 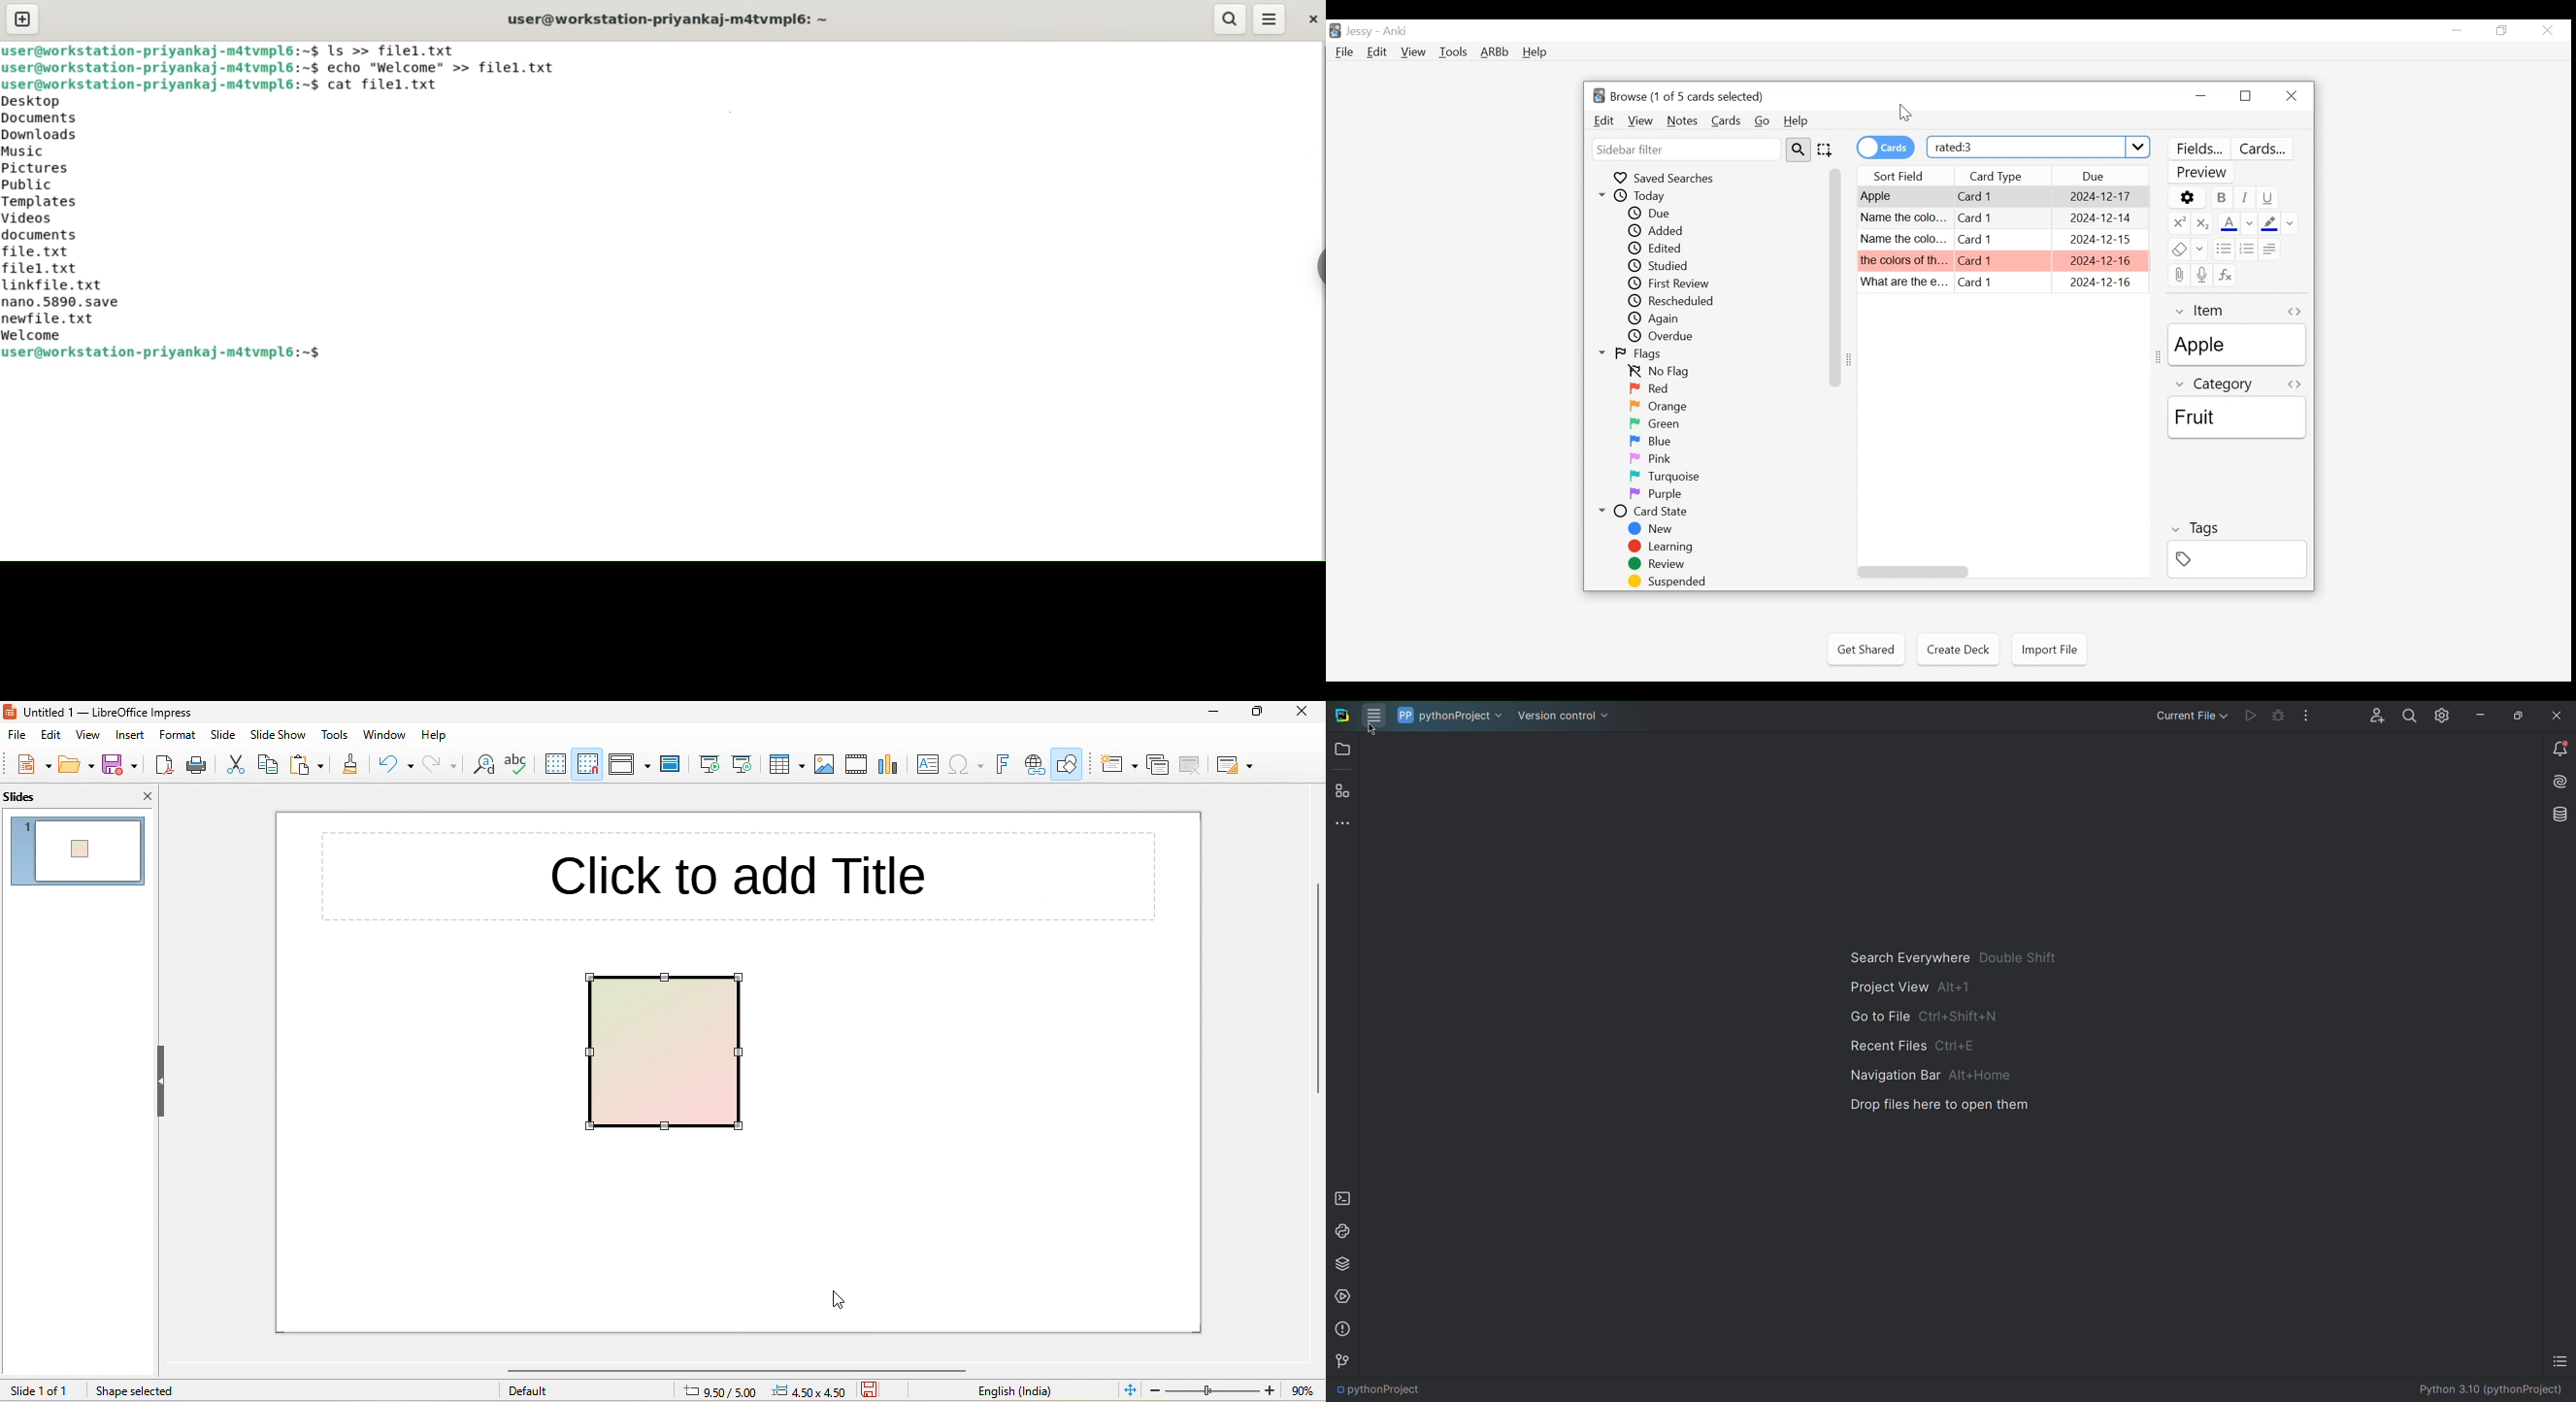 What do you see at coordinates (1033, 765) in the screenshot?
I see `insert hyperlink` at bounding box center [1033, 765].